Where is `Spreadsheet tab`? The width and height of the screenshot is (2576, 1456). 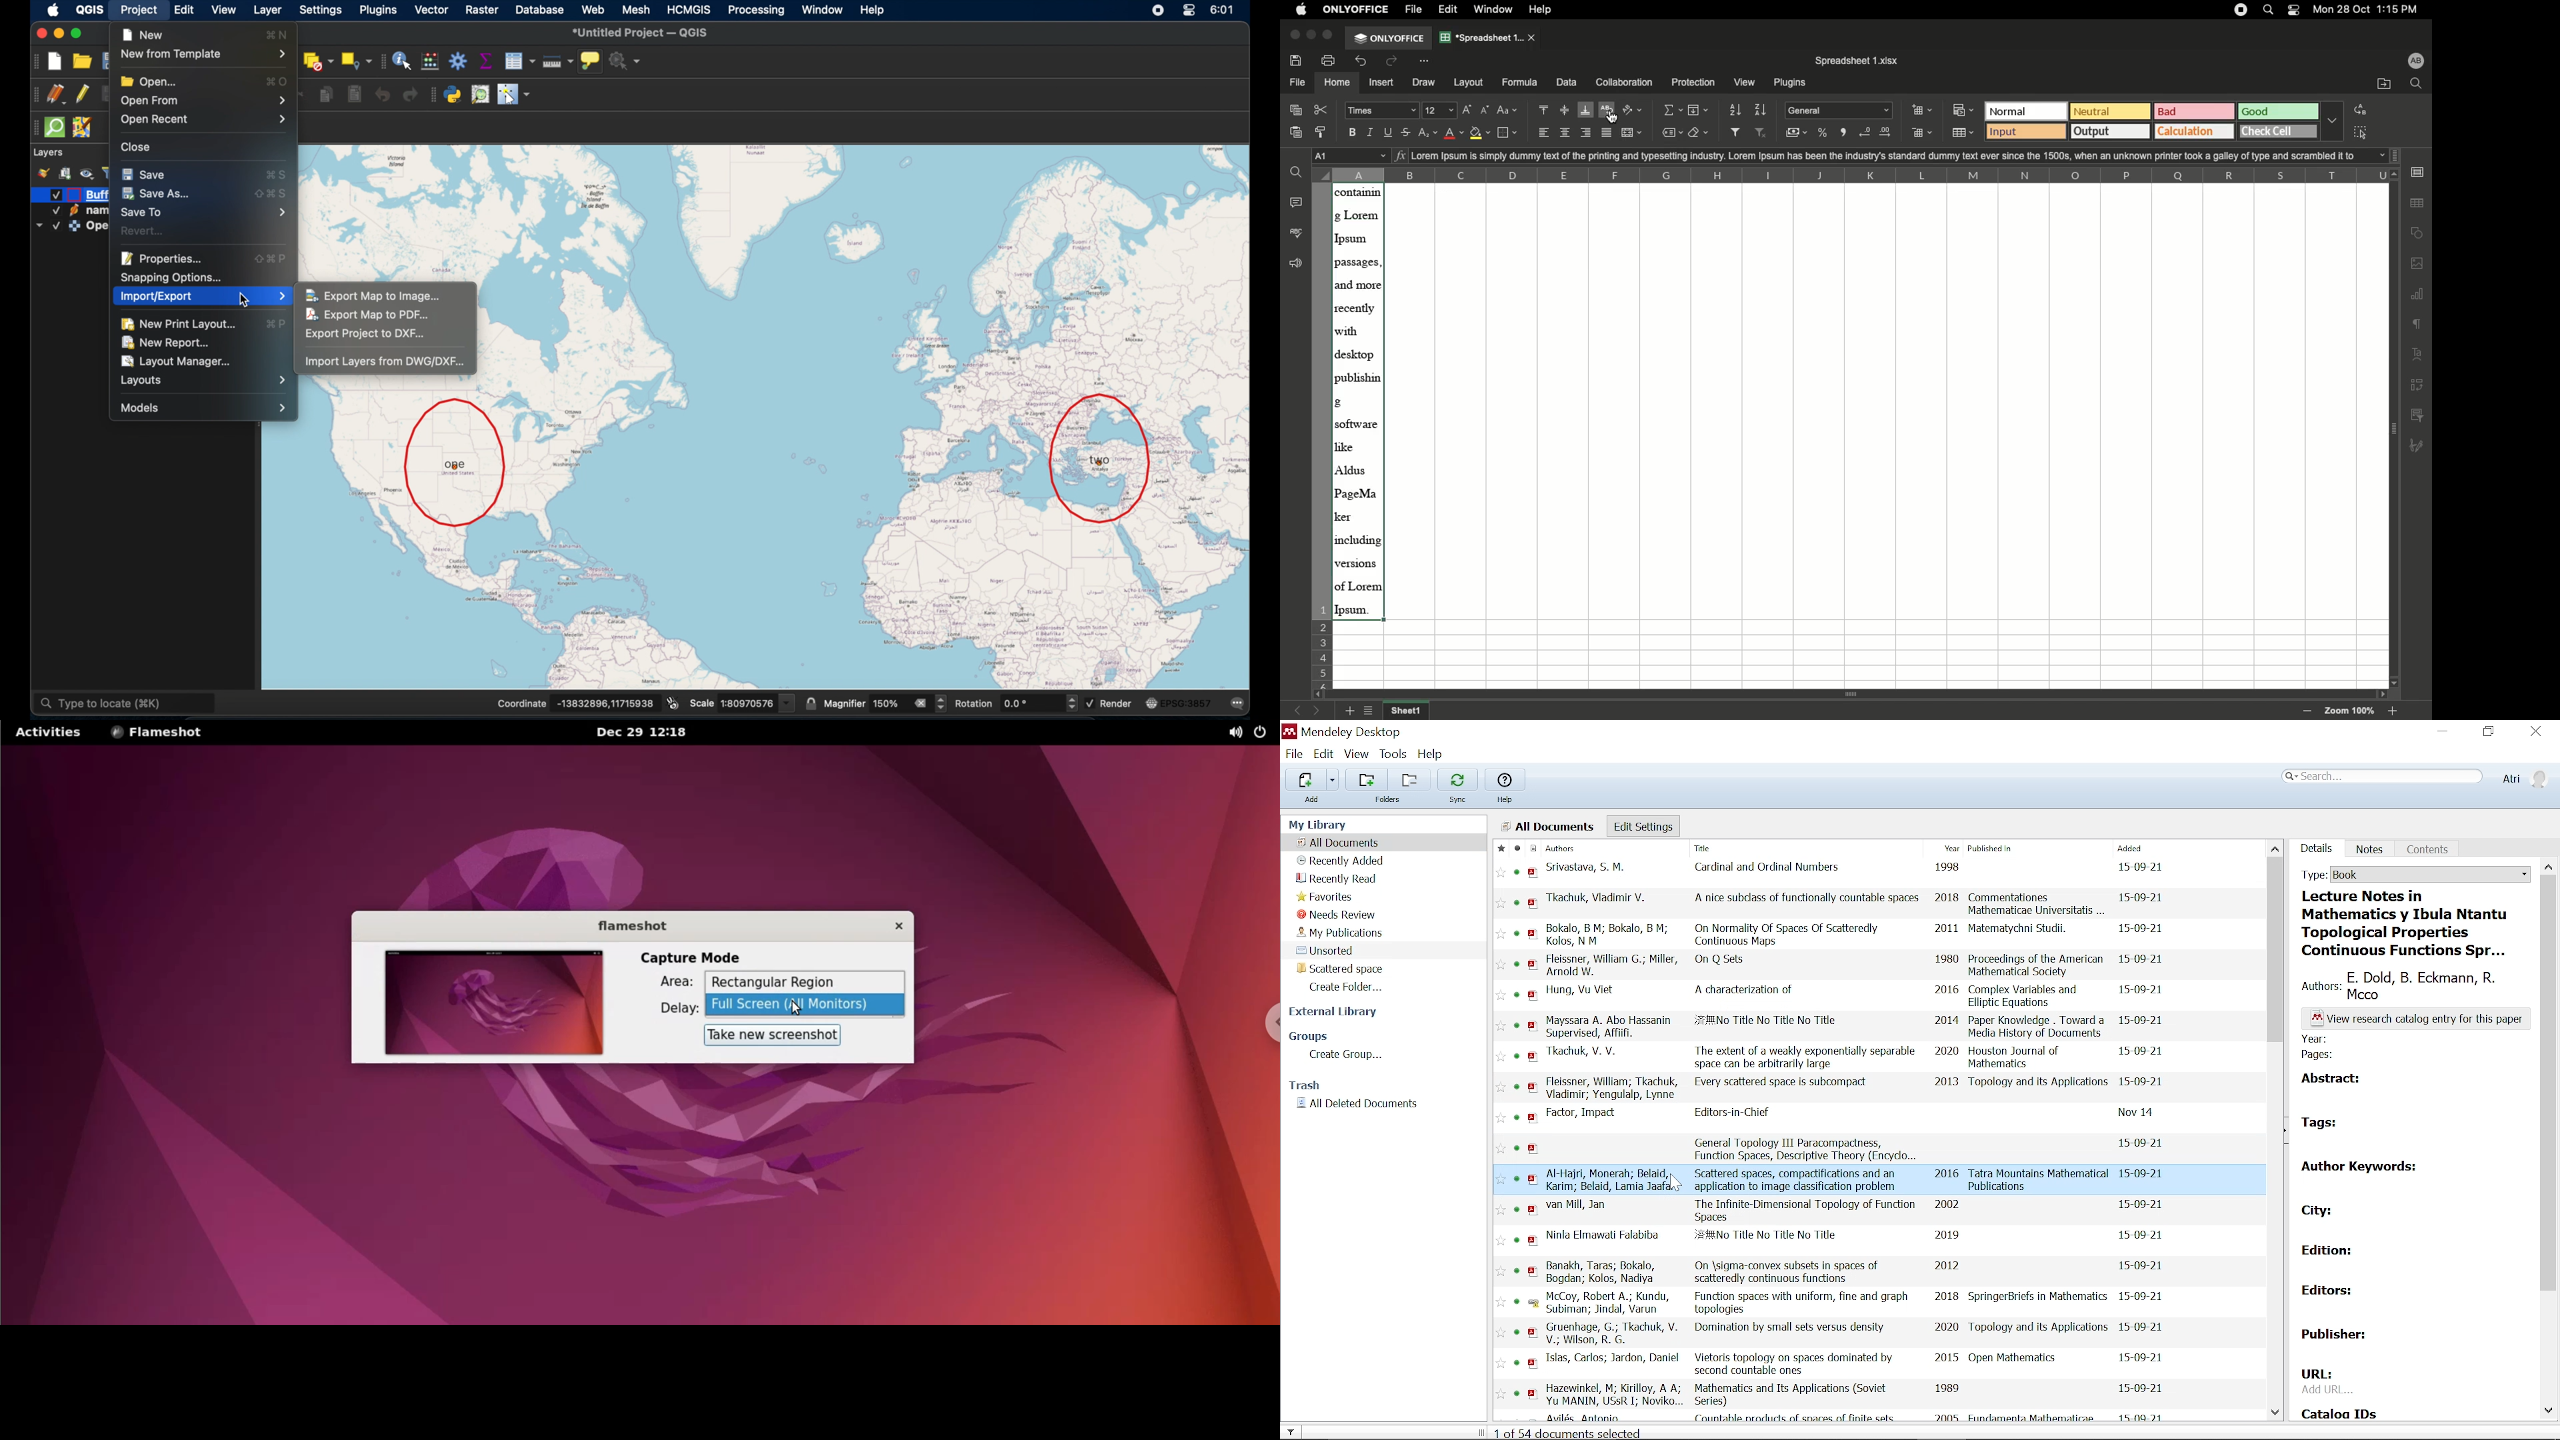
Spreadsheet tab is located at coordinates (1489, 37).